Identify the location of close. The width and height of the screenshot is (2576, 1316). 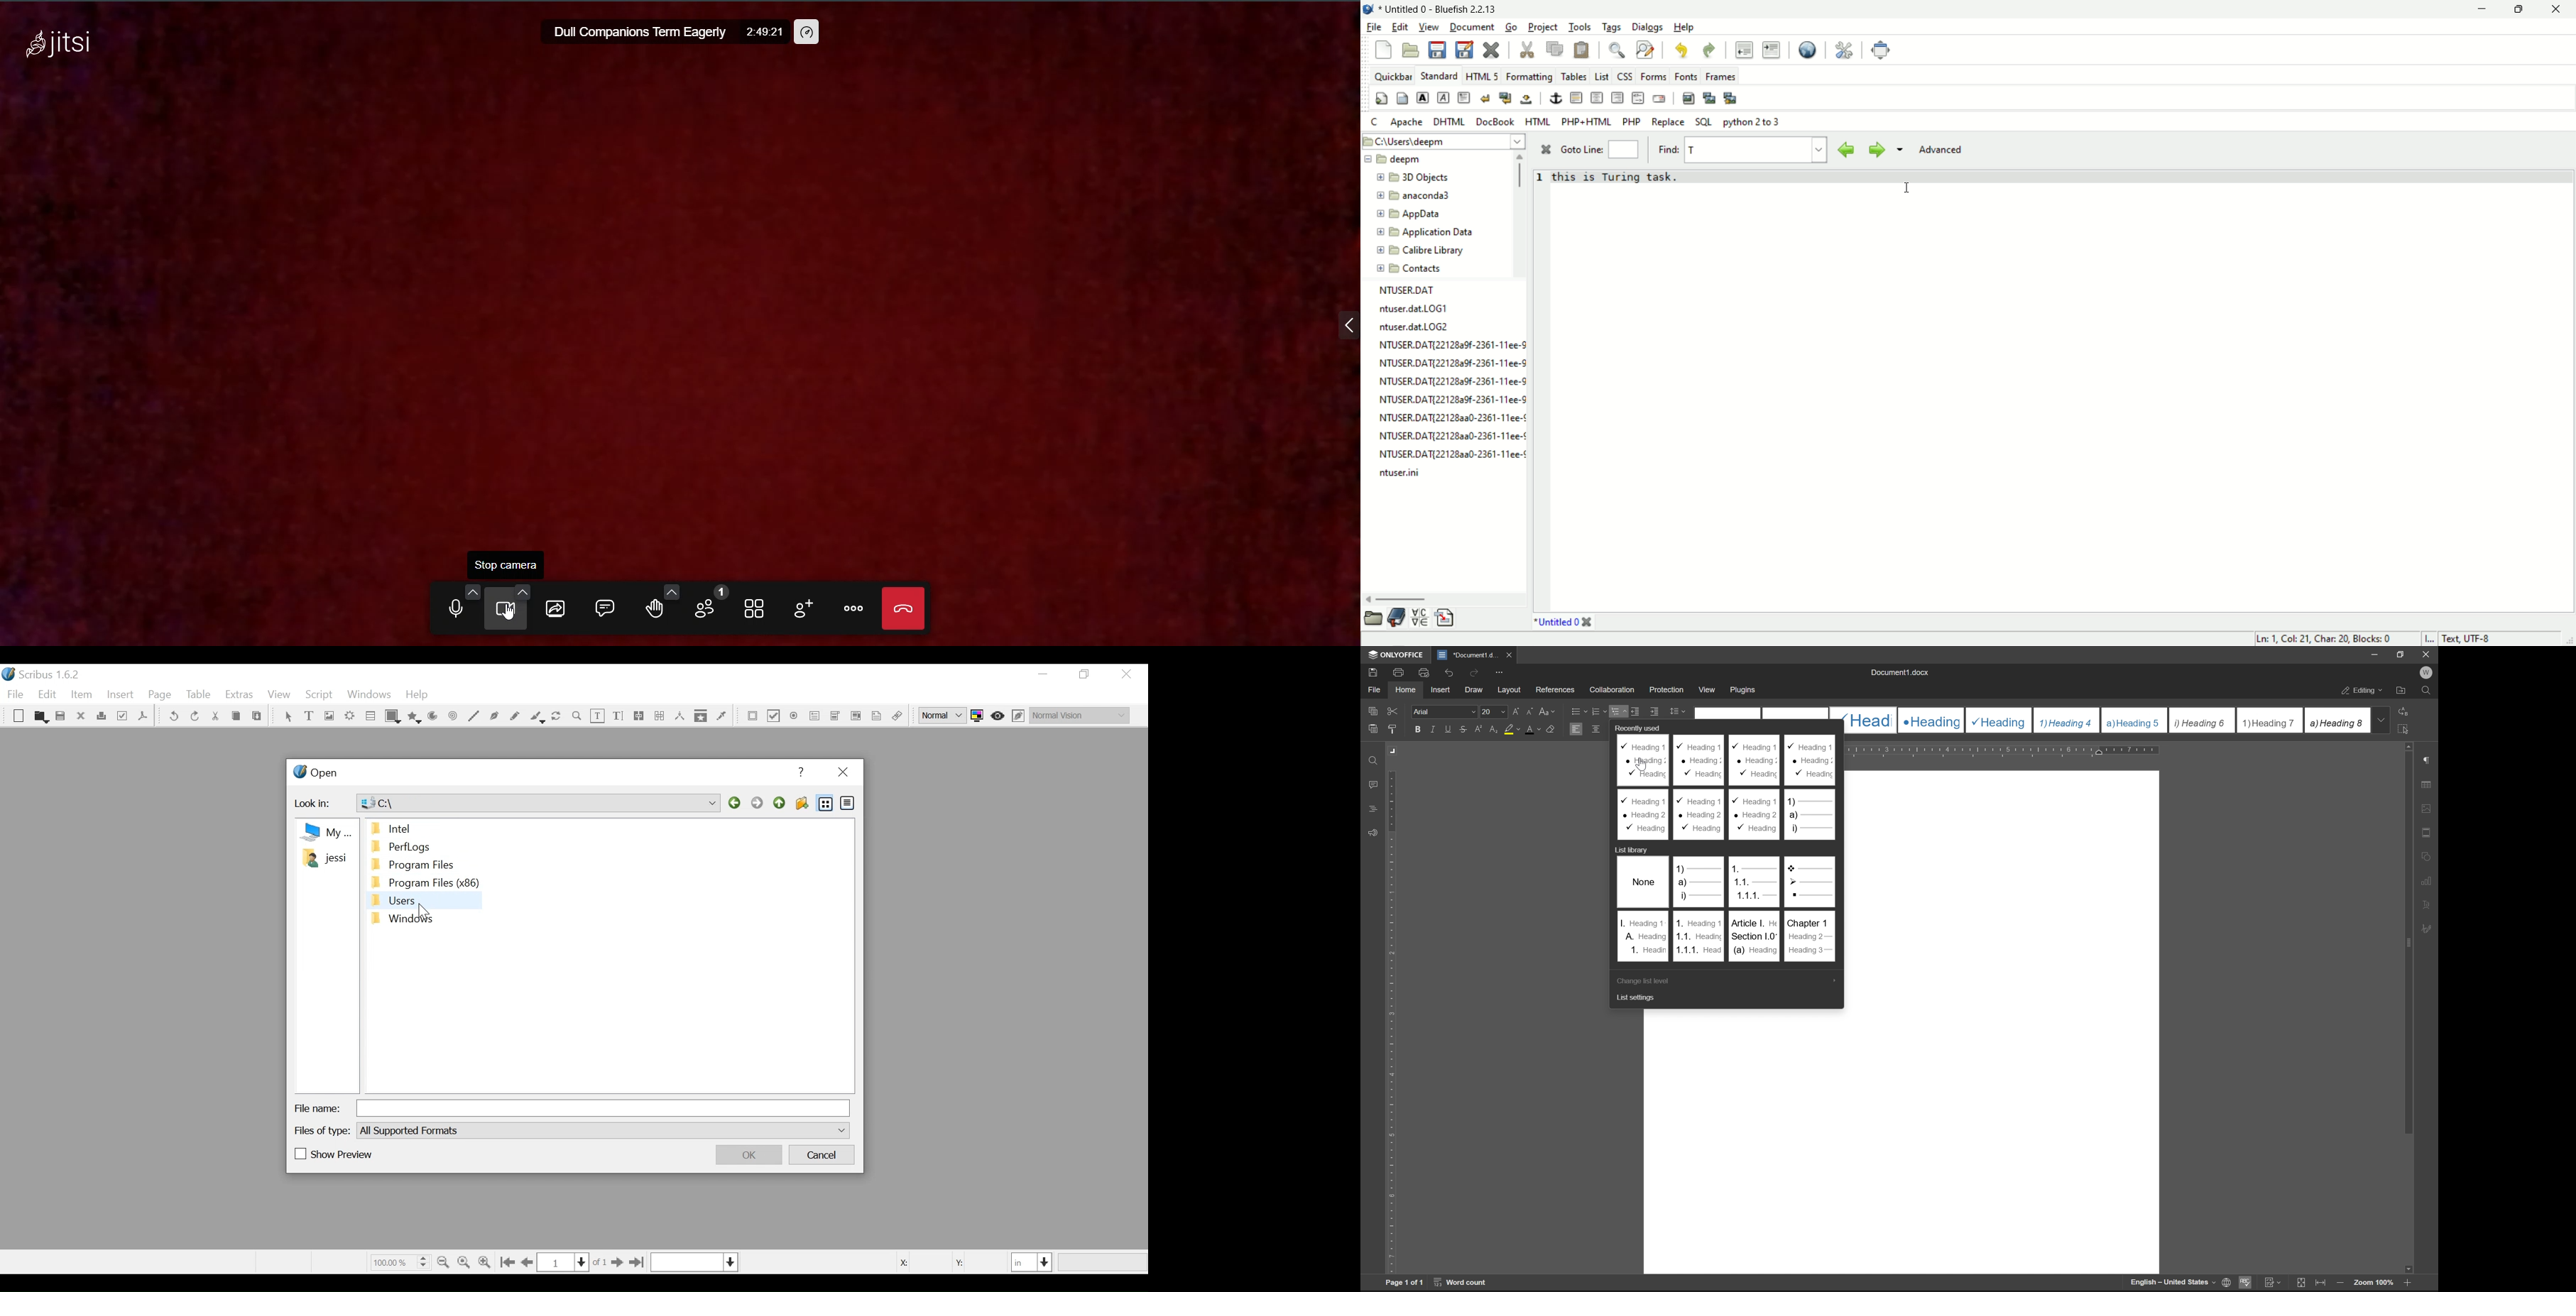
(2562, 10).